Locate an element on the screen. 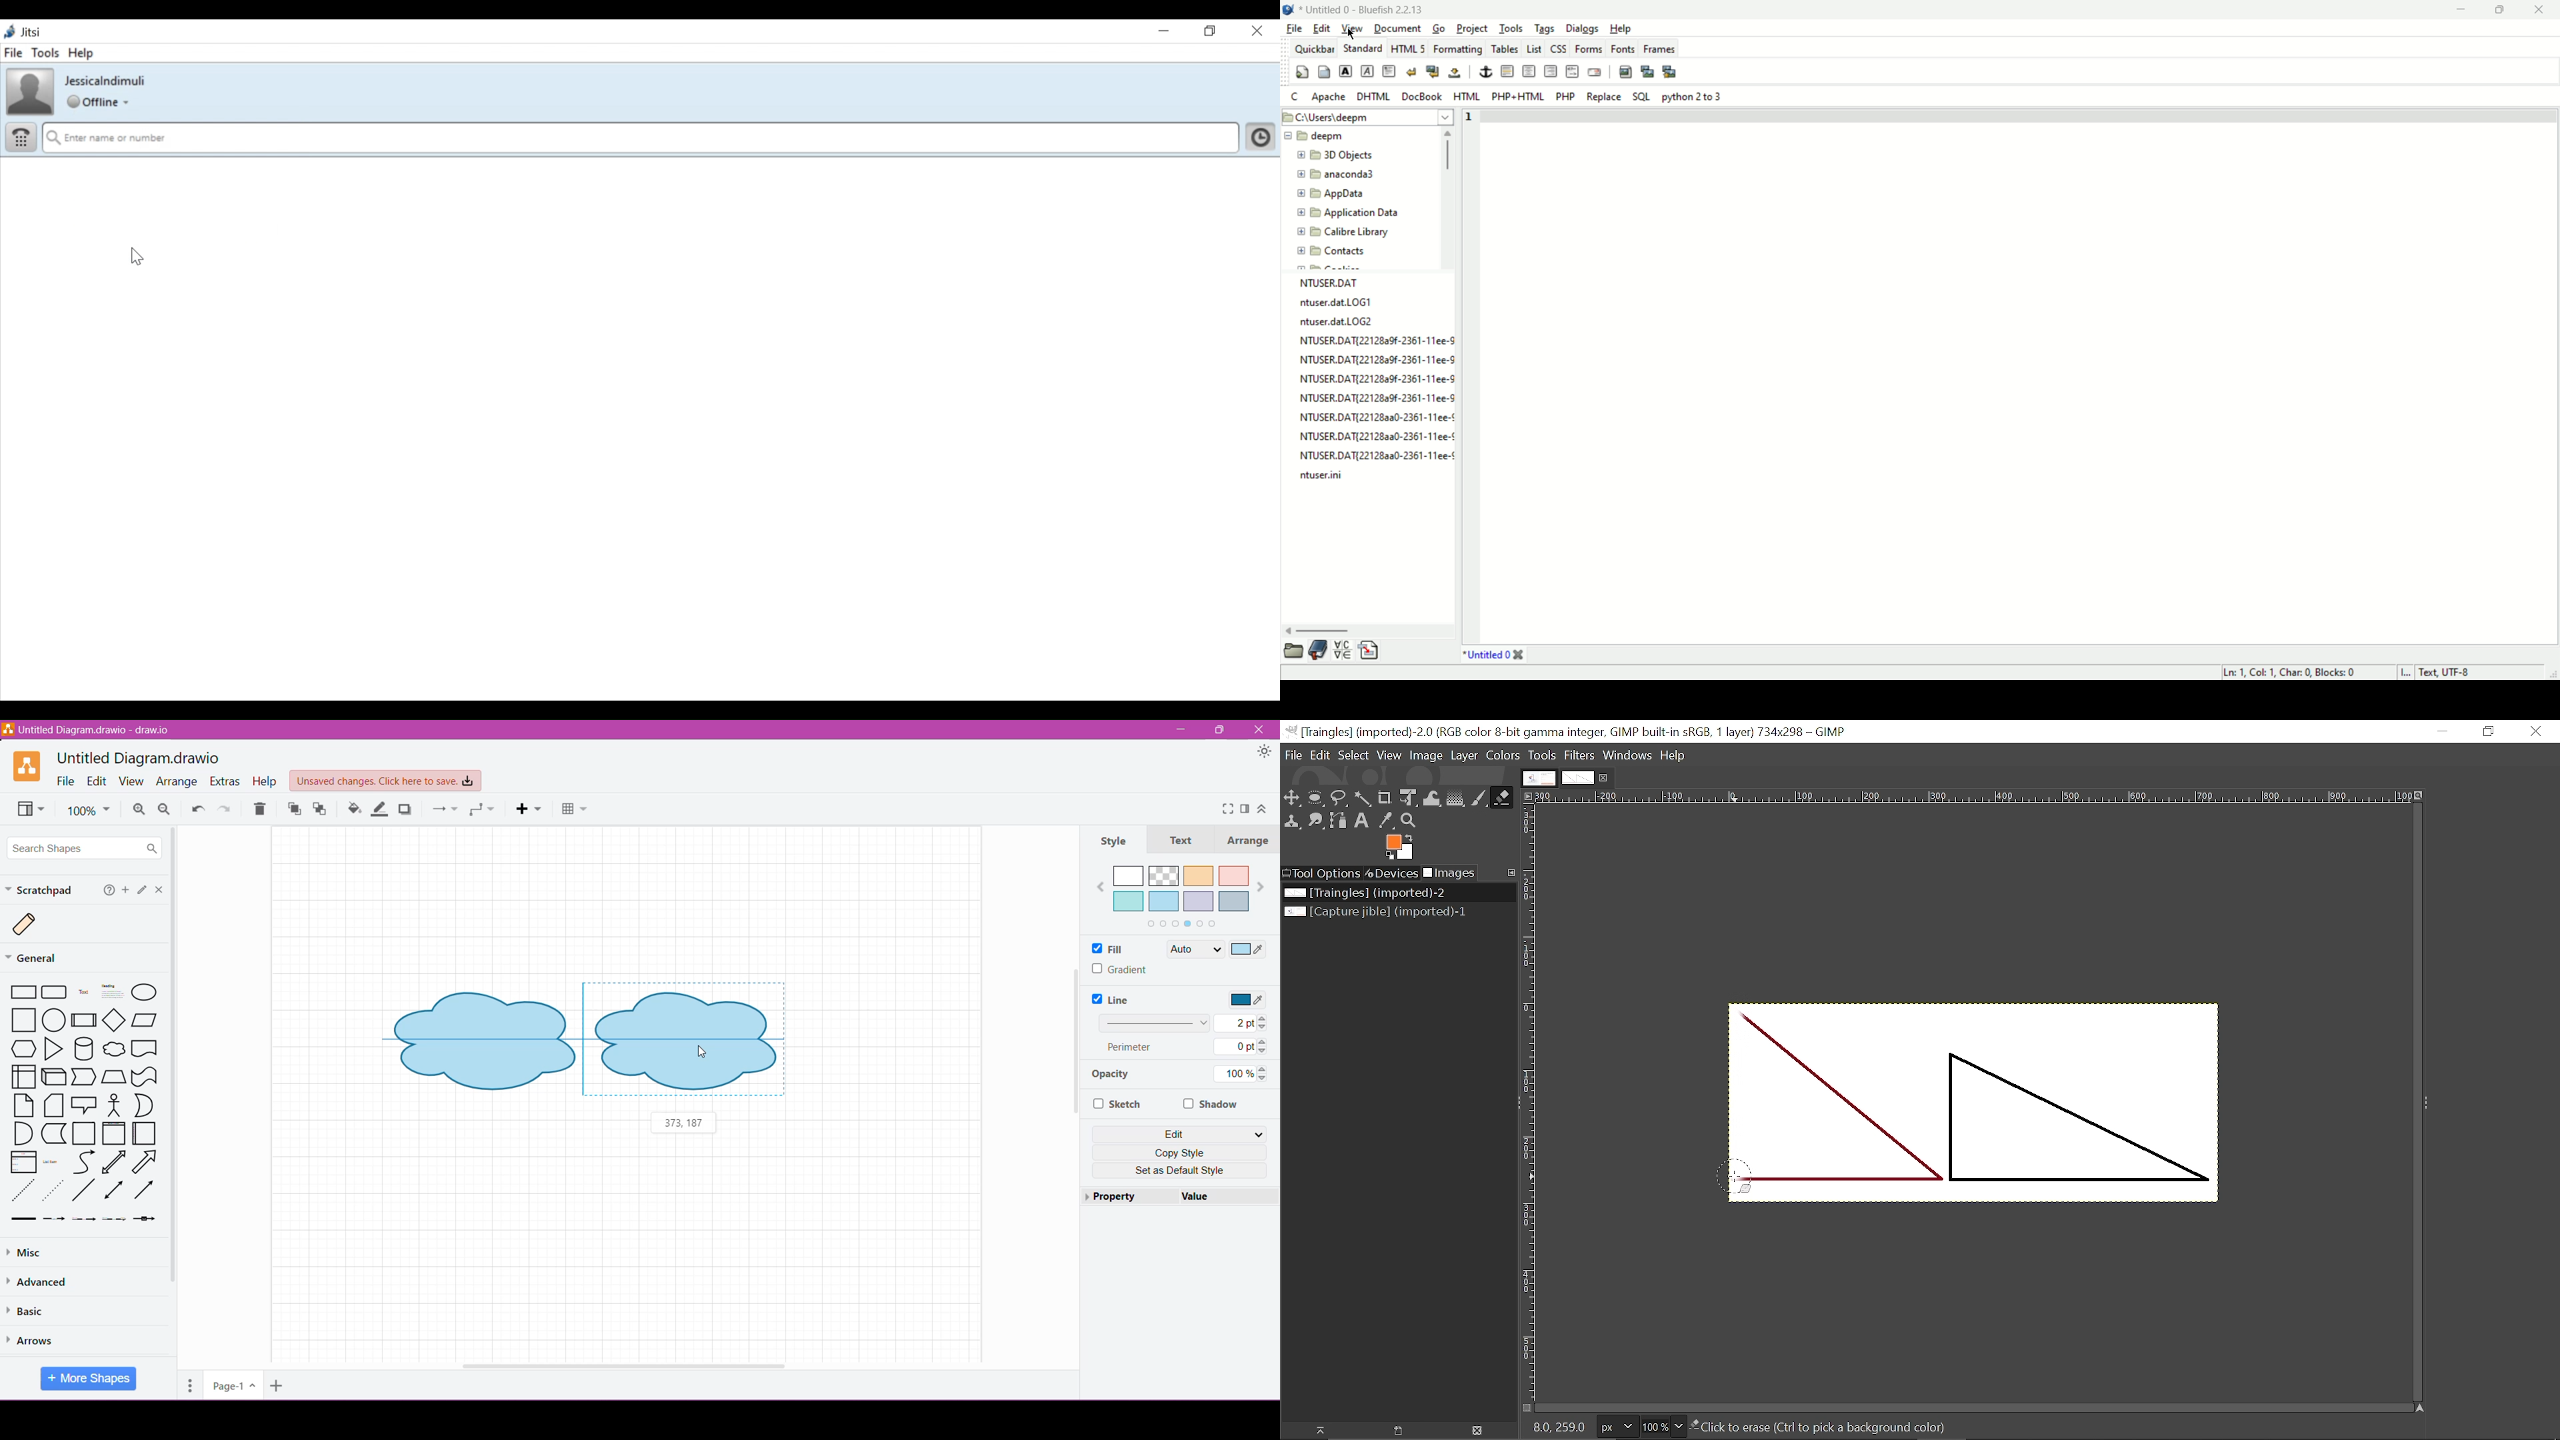 The image size is (2576, 1456). 100% is located at coordinates (89, 811).